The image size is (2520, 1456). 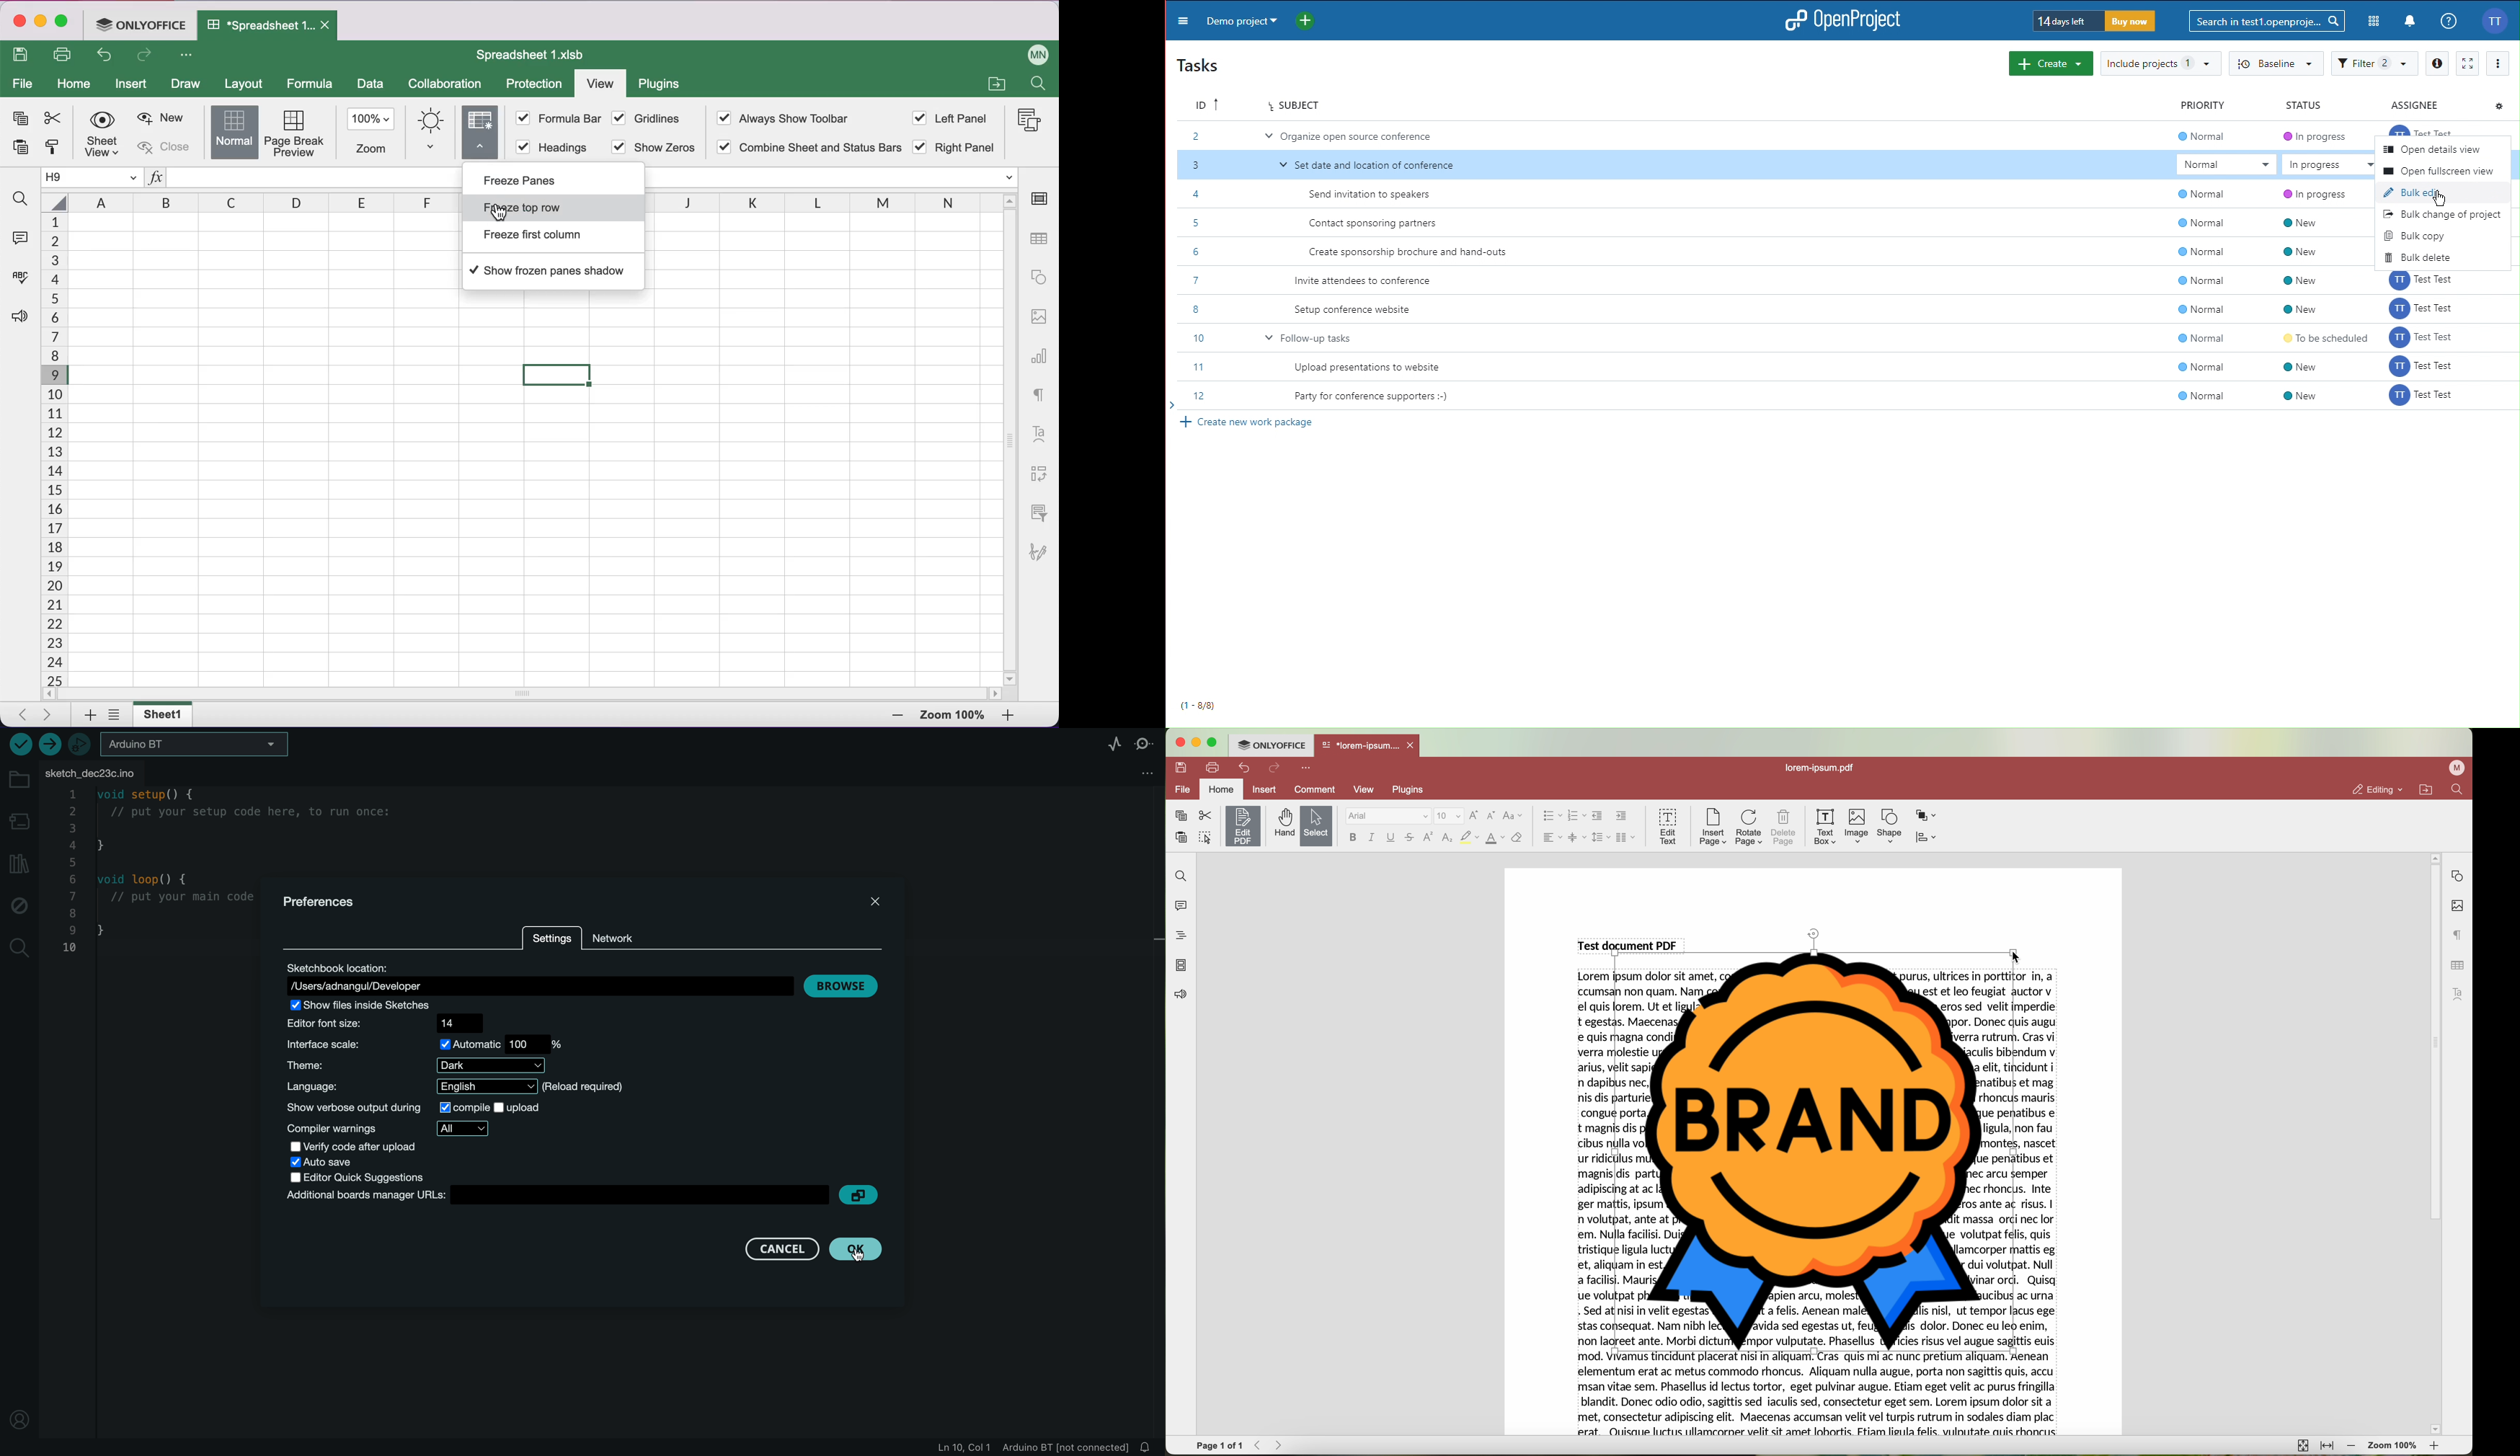 What do you see at coordinates (1180, 816) in the screenshot?
I see `copy` at bounding box center [1180, 816].